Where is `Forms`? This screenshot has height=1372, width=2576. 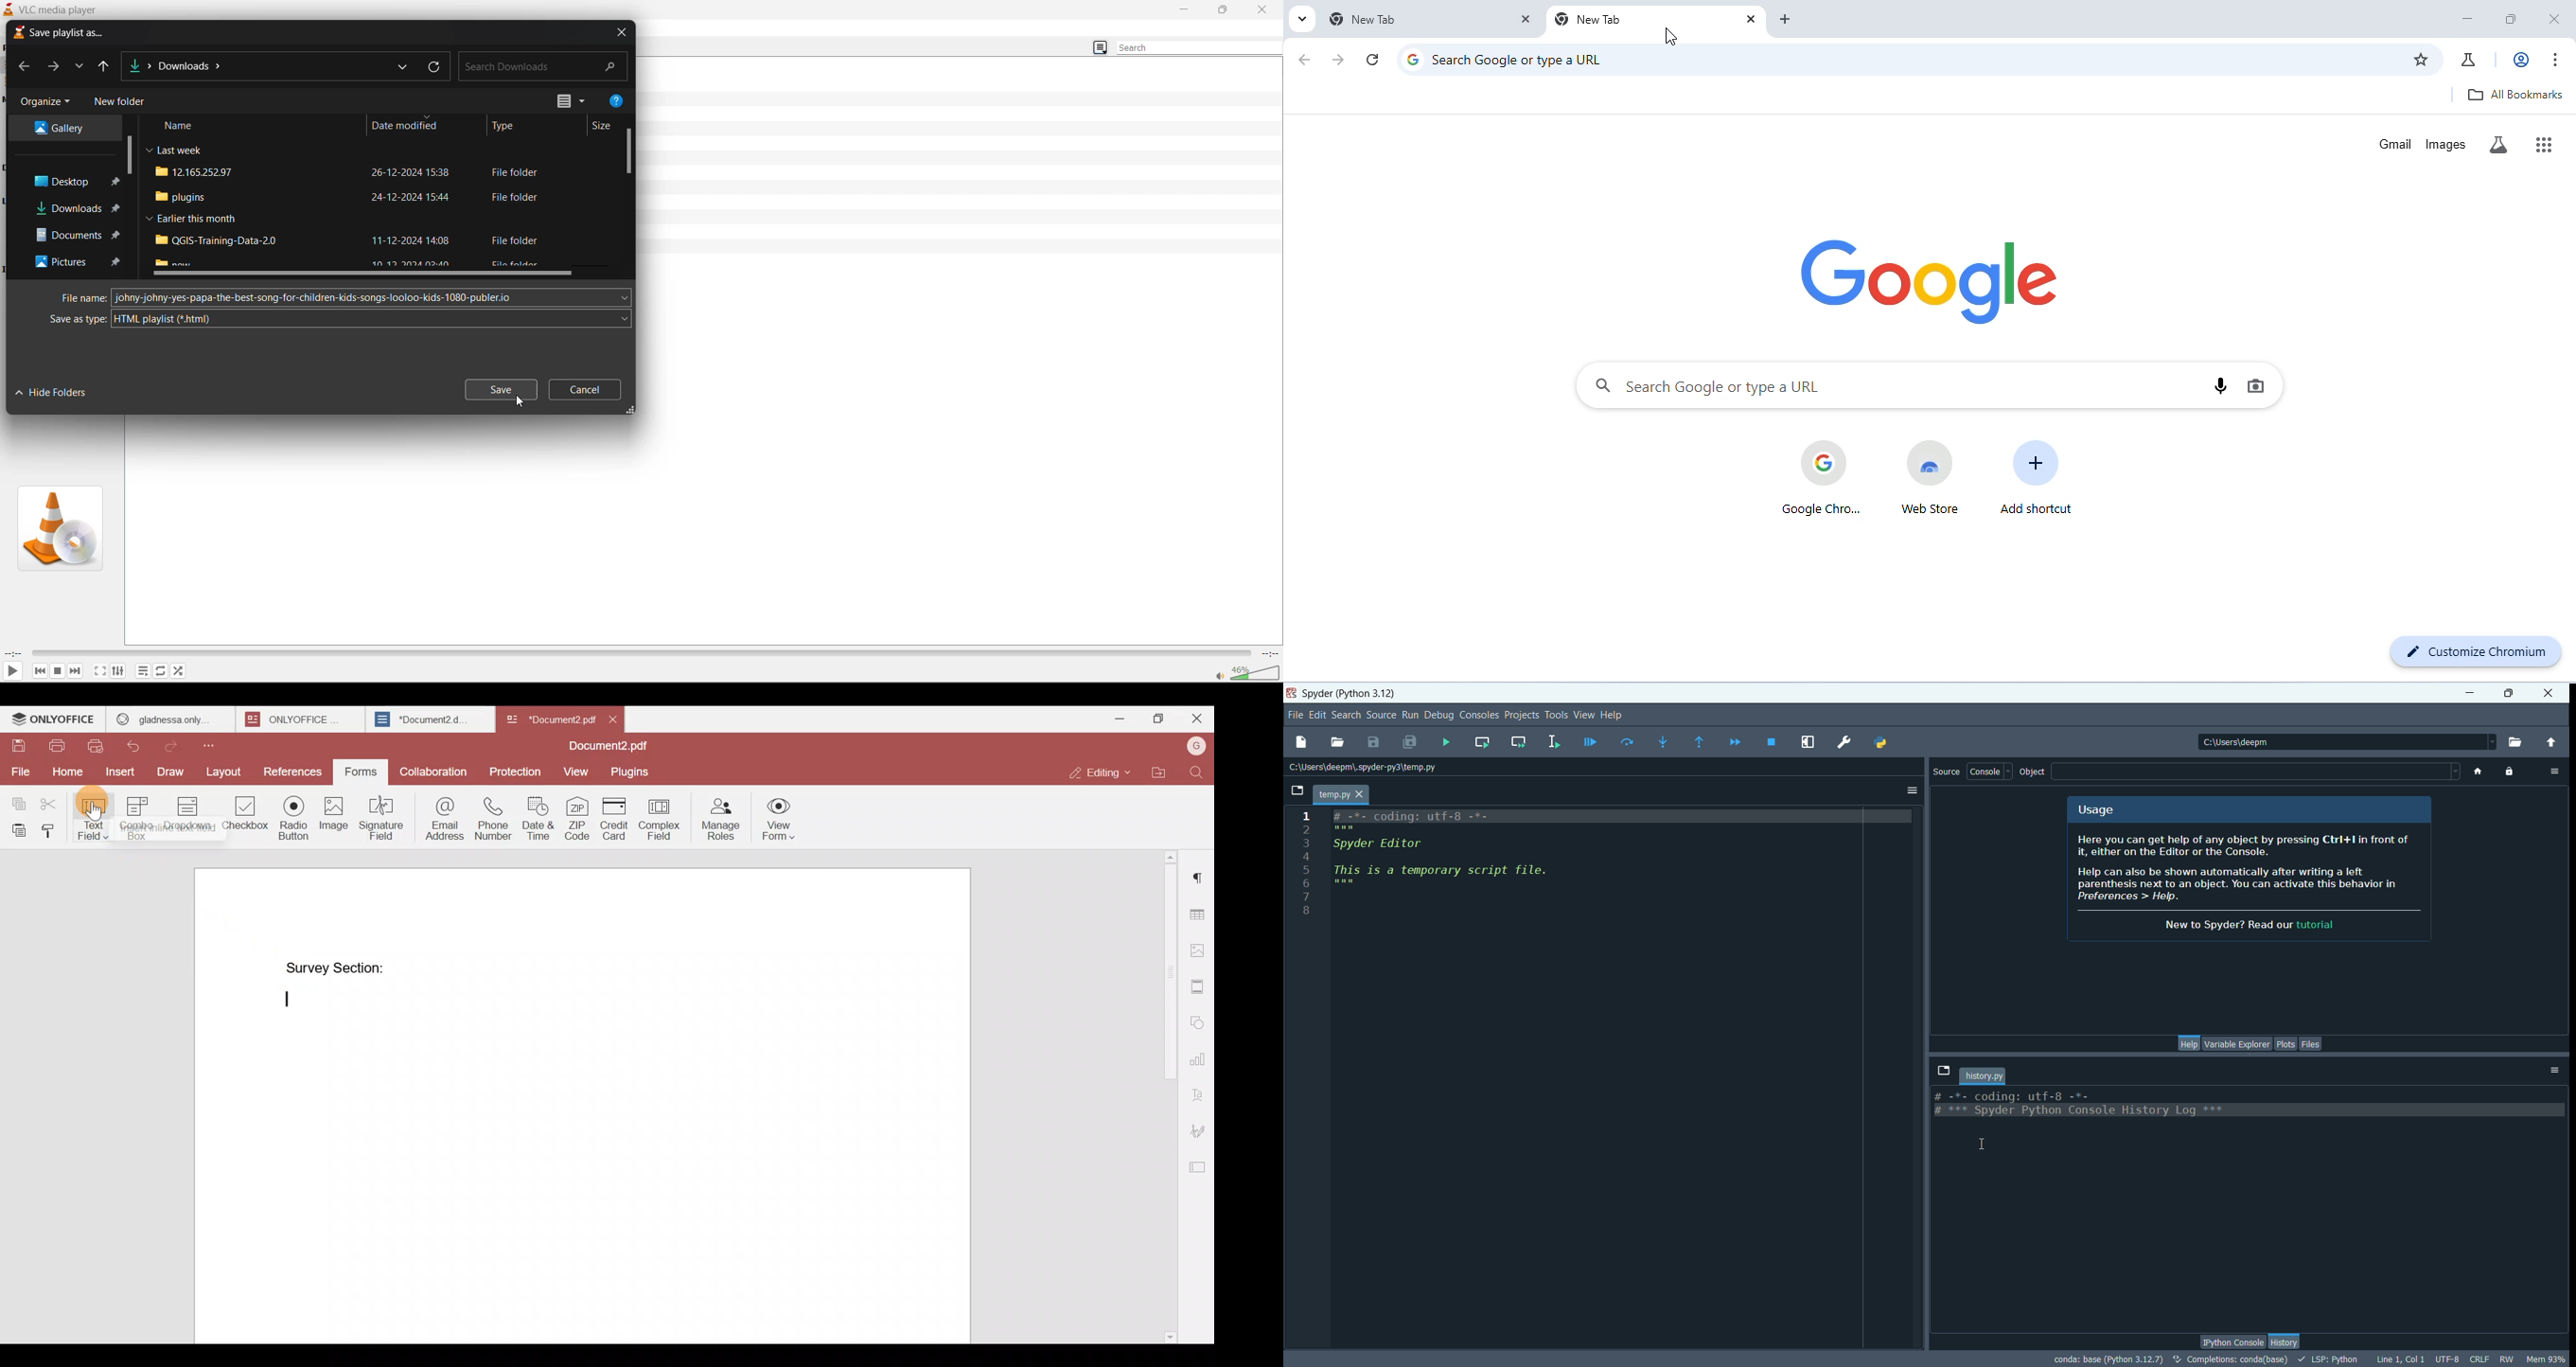
Forms is located at coordinates (356, 772).